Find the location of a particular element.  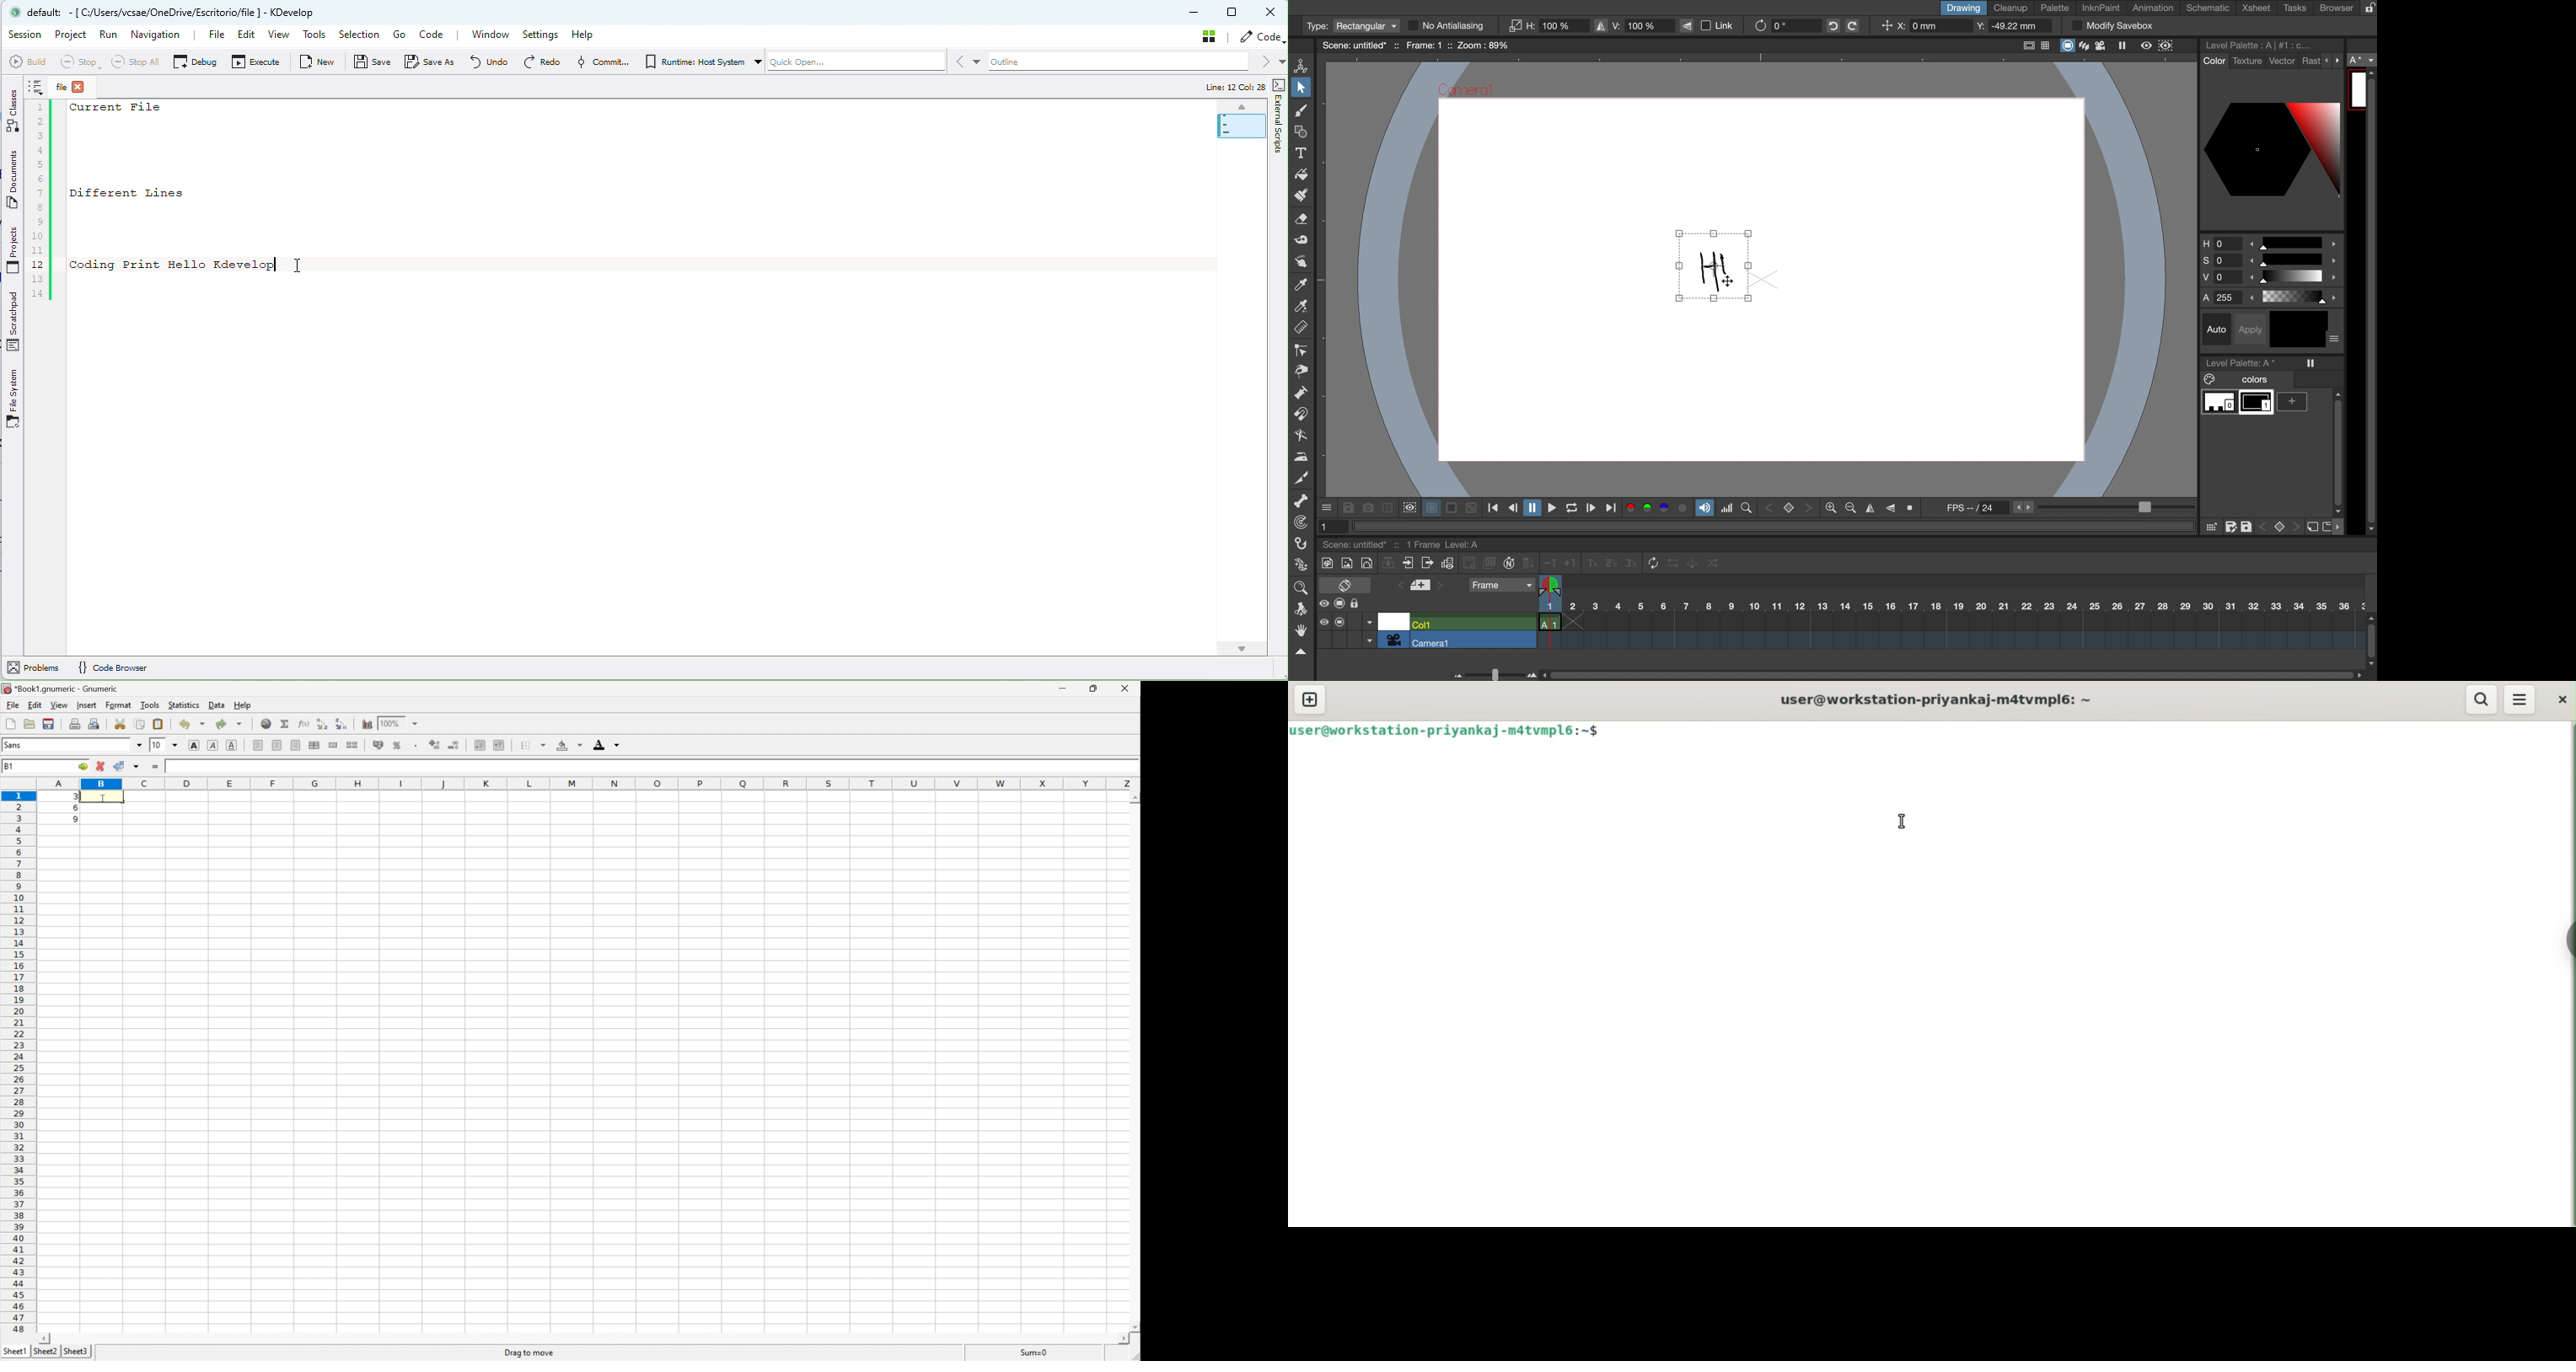

Center horizontally across selection is located at coordinates (315, 744).